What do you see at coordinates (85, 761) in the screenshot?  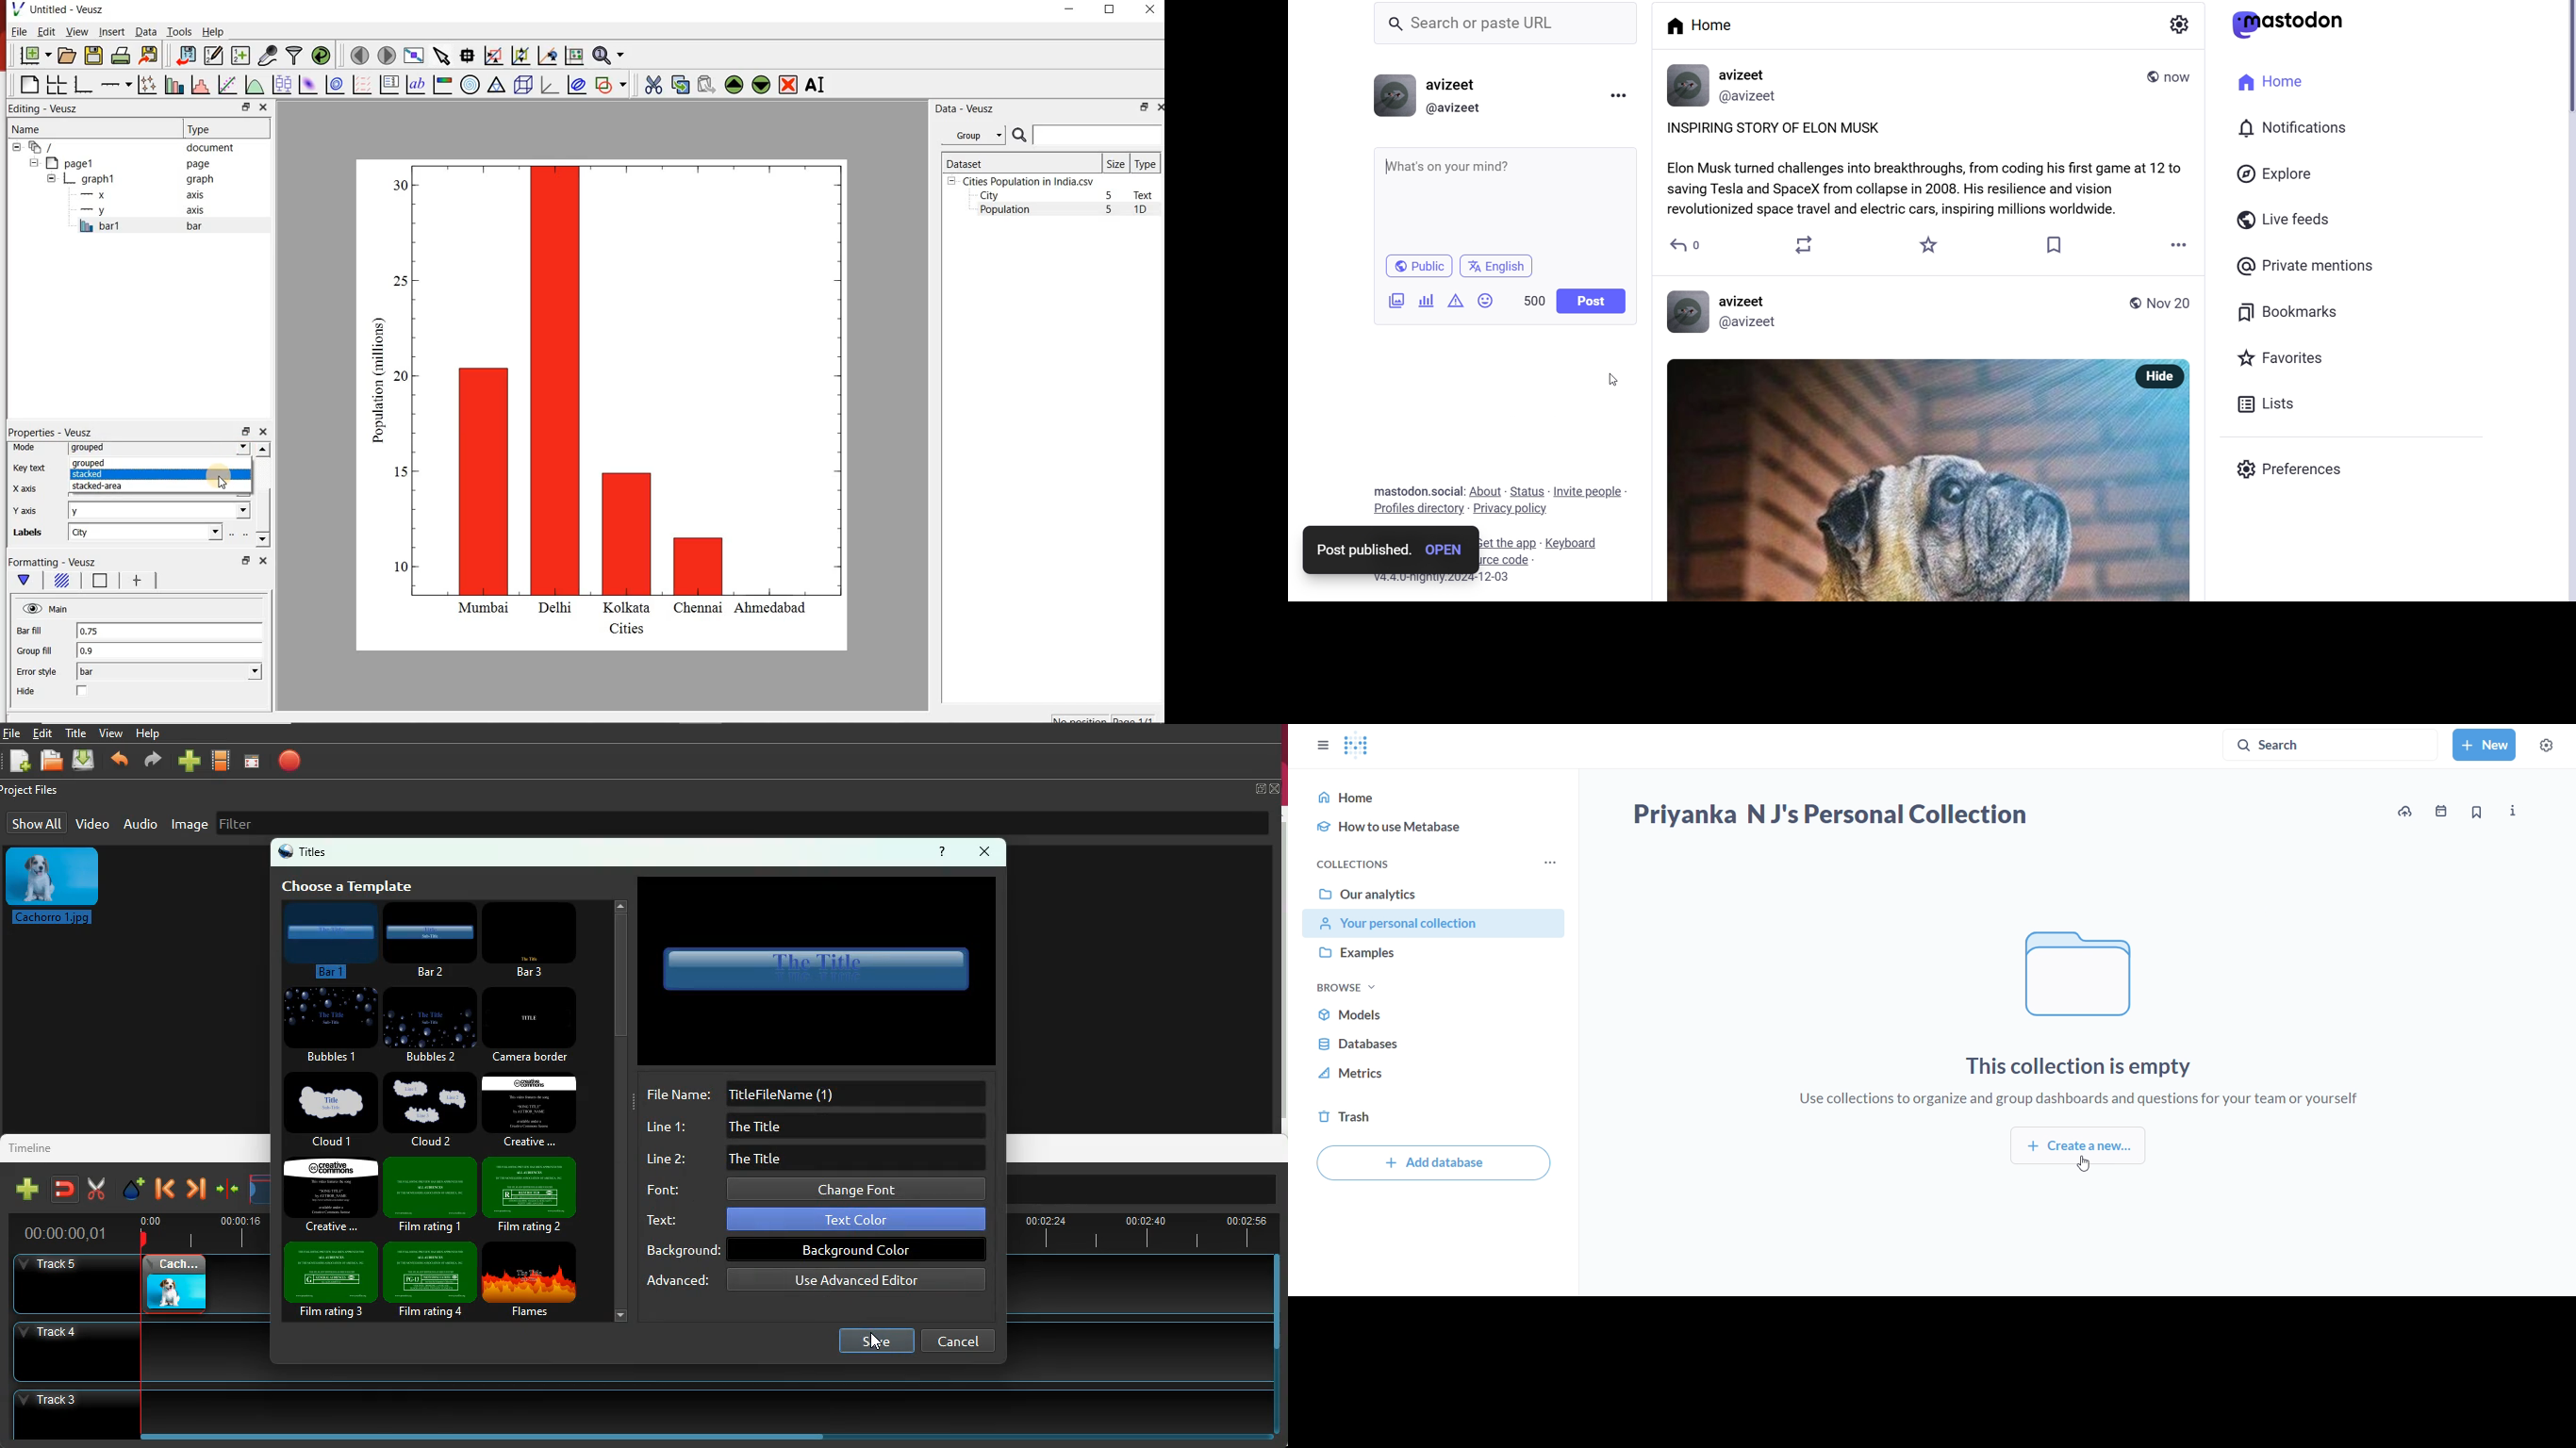 I see `upload` at bounding box center [85, 761].